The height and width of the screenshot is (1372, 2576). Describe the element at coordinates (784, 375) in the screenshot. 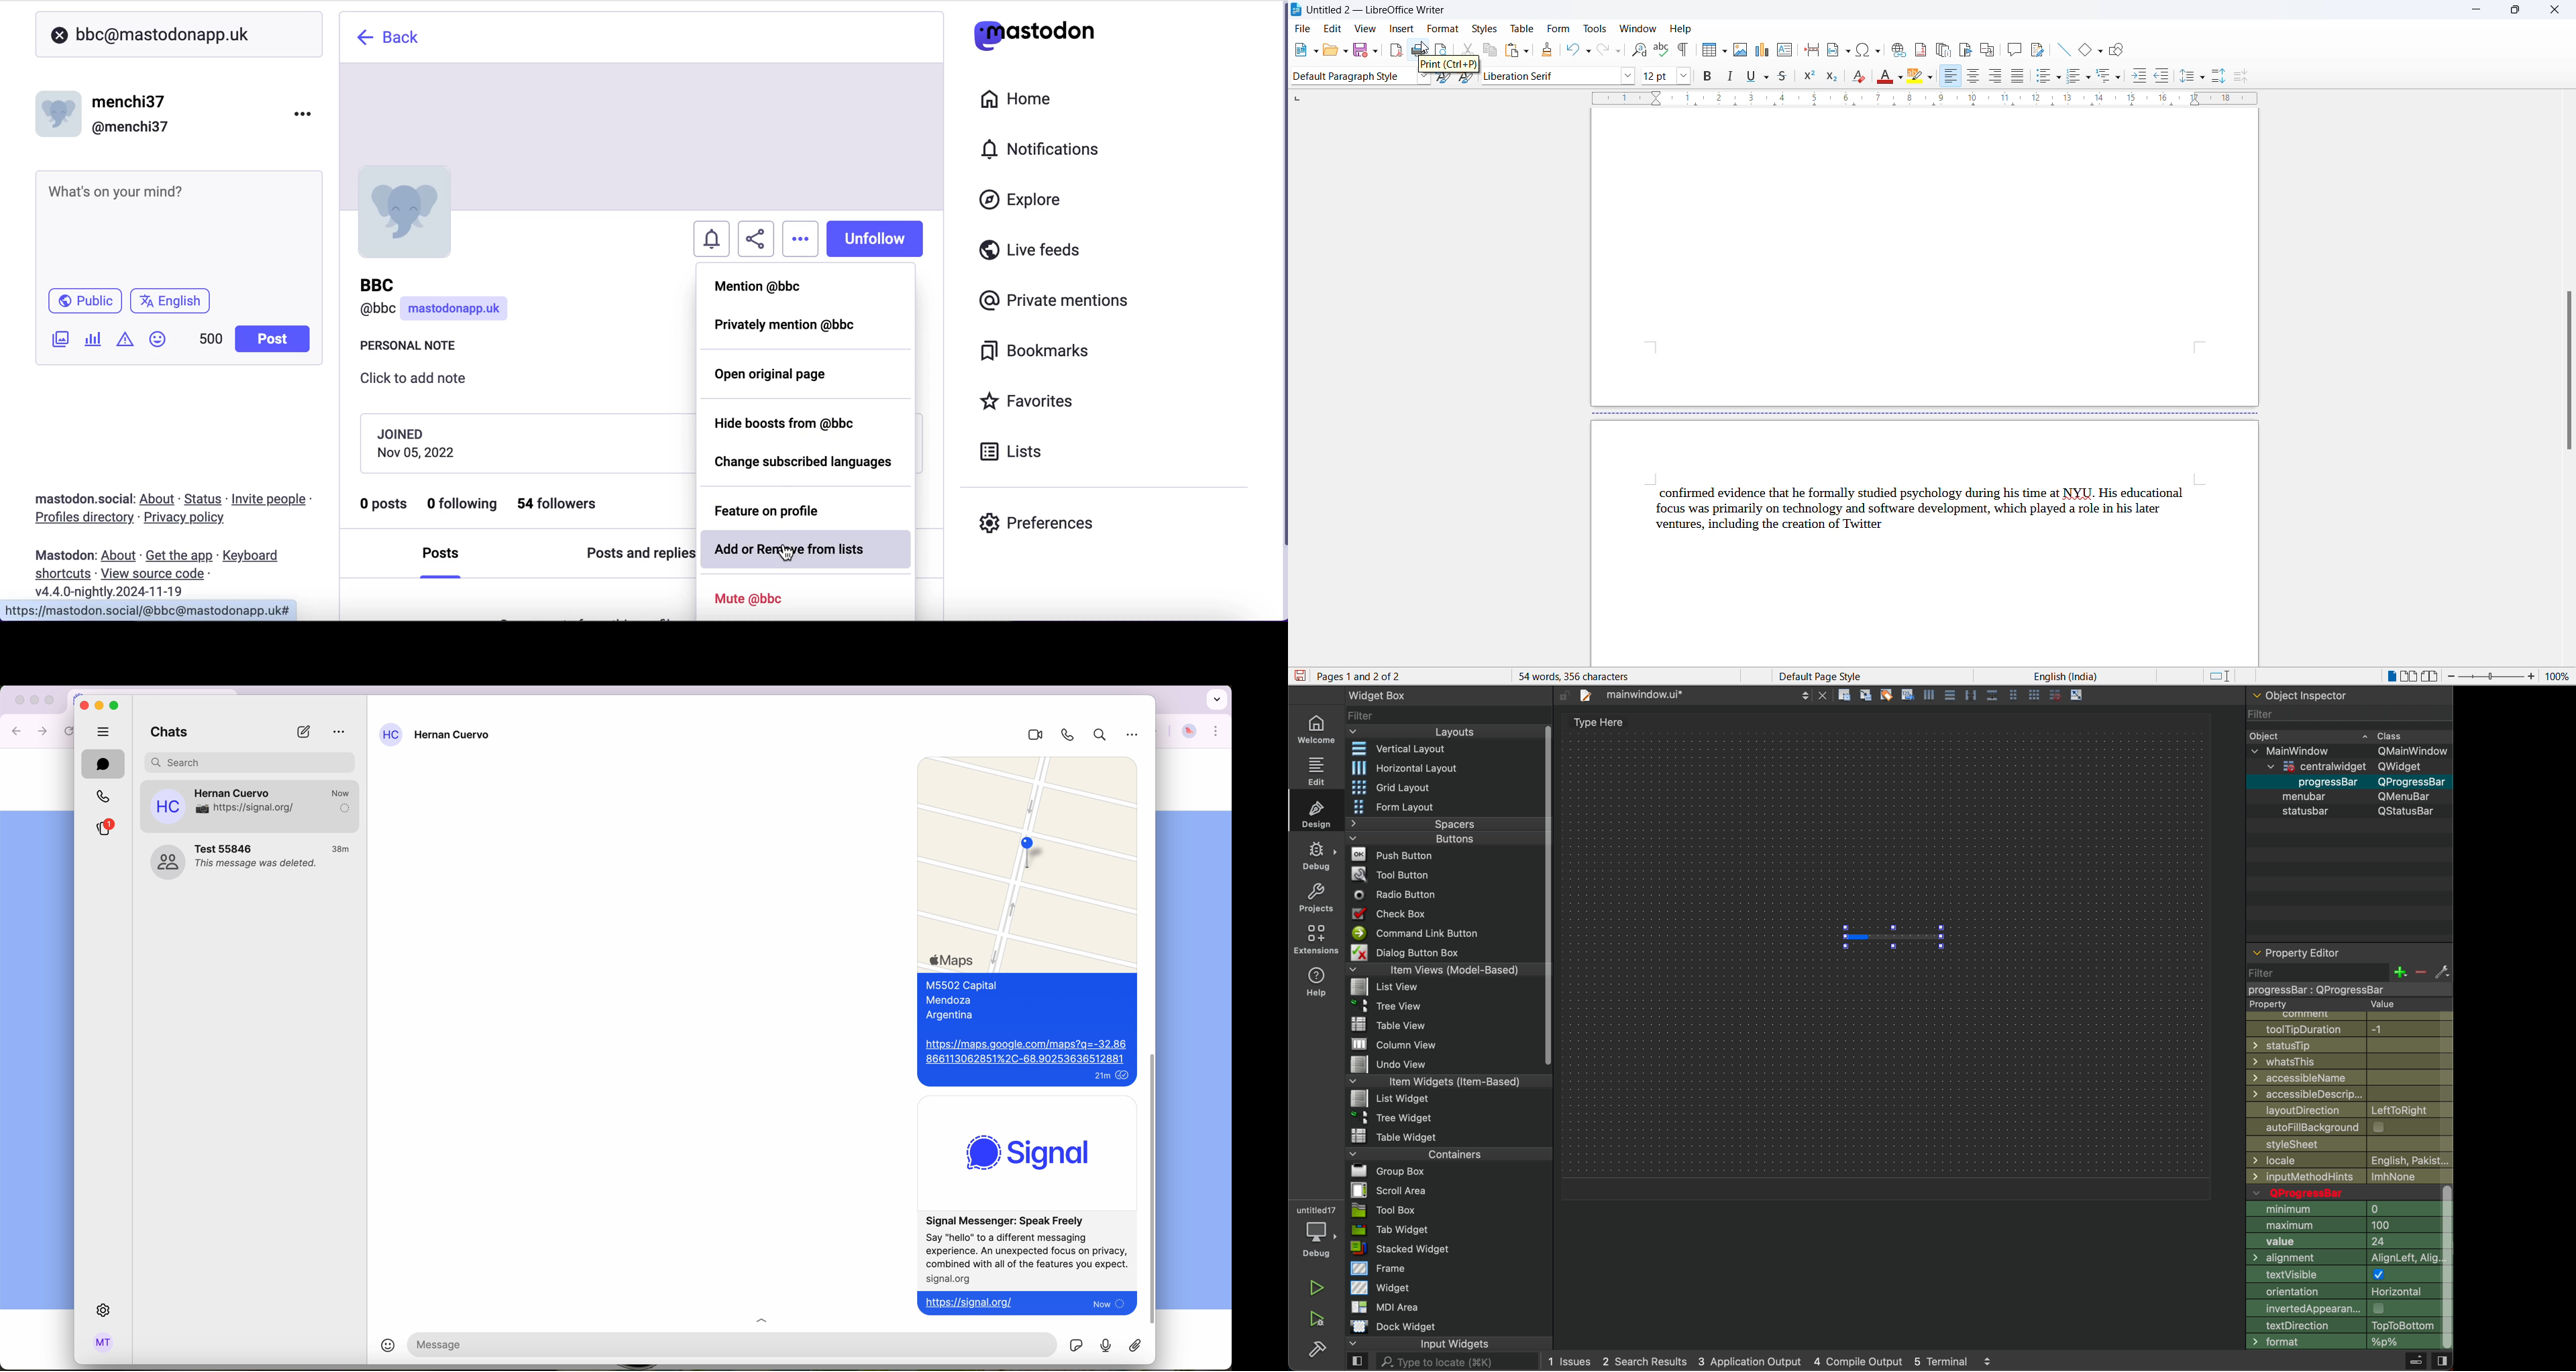

I see `open original page` at that location.